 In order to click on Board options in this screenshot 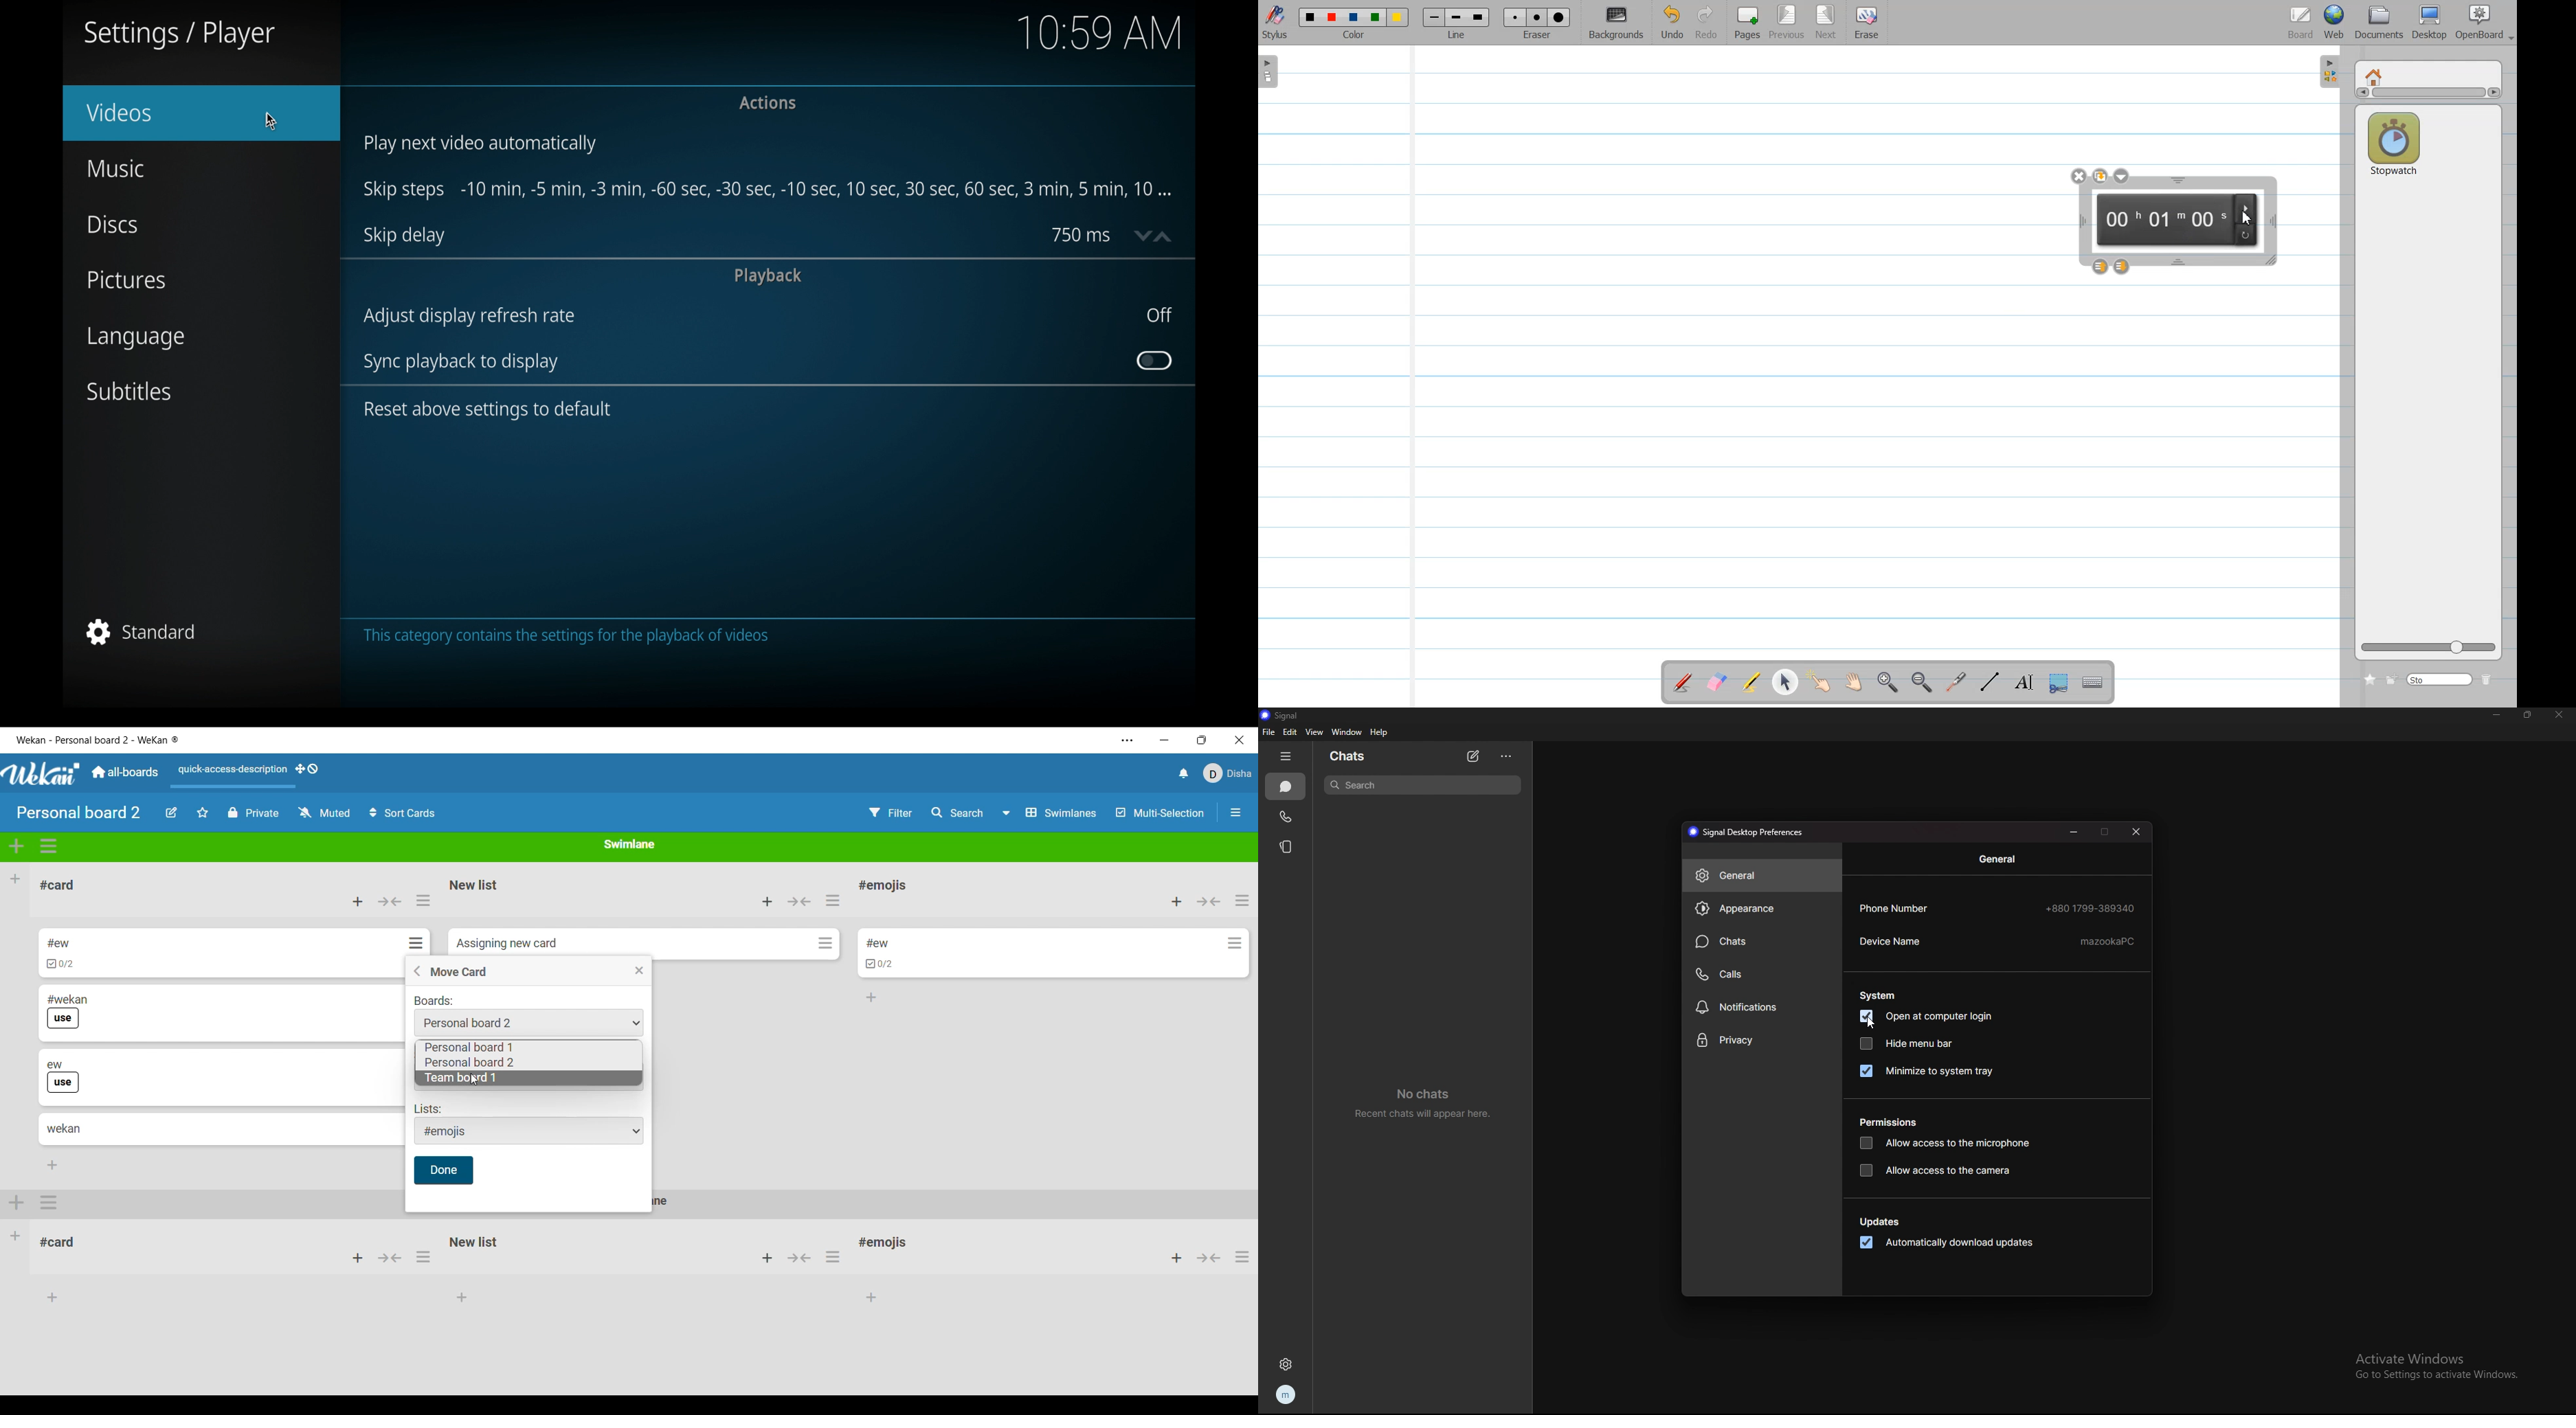, I will do `click(528, 1023)`.